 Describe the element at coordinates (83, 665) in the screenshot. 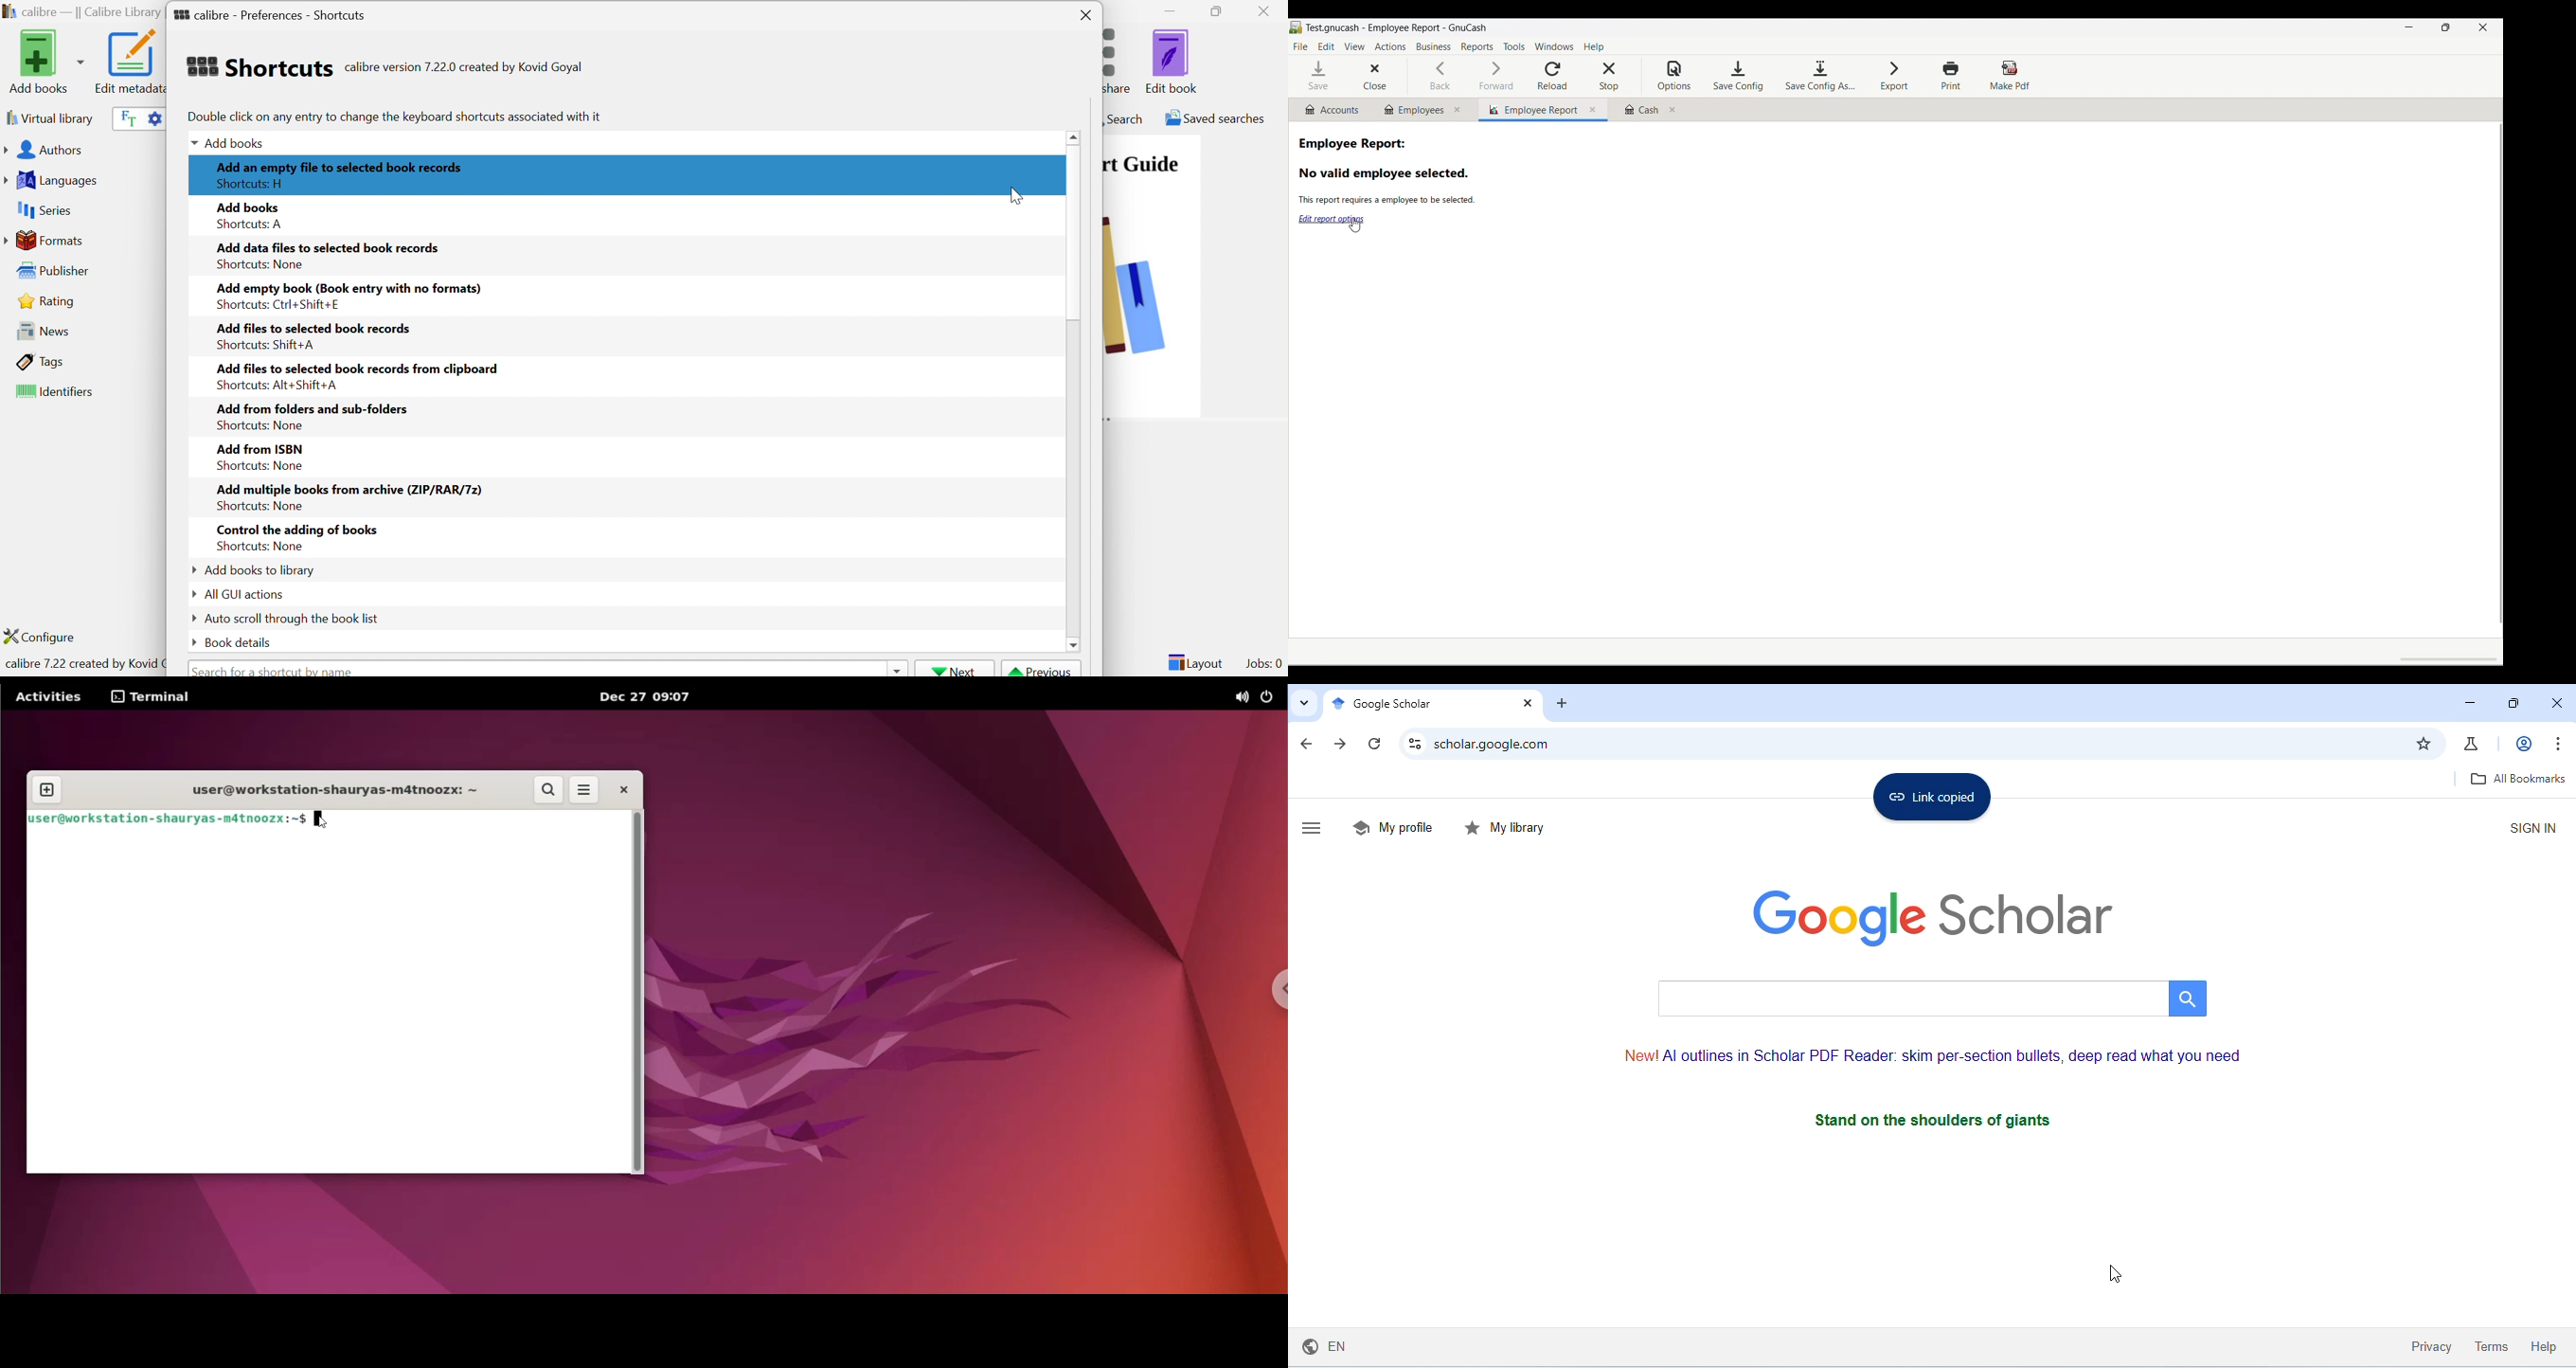

I see `calibre 7.22 created by Kovid` at that location.